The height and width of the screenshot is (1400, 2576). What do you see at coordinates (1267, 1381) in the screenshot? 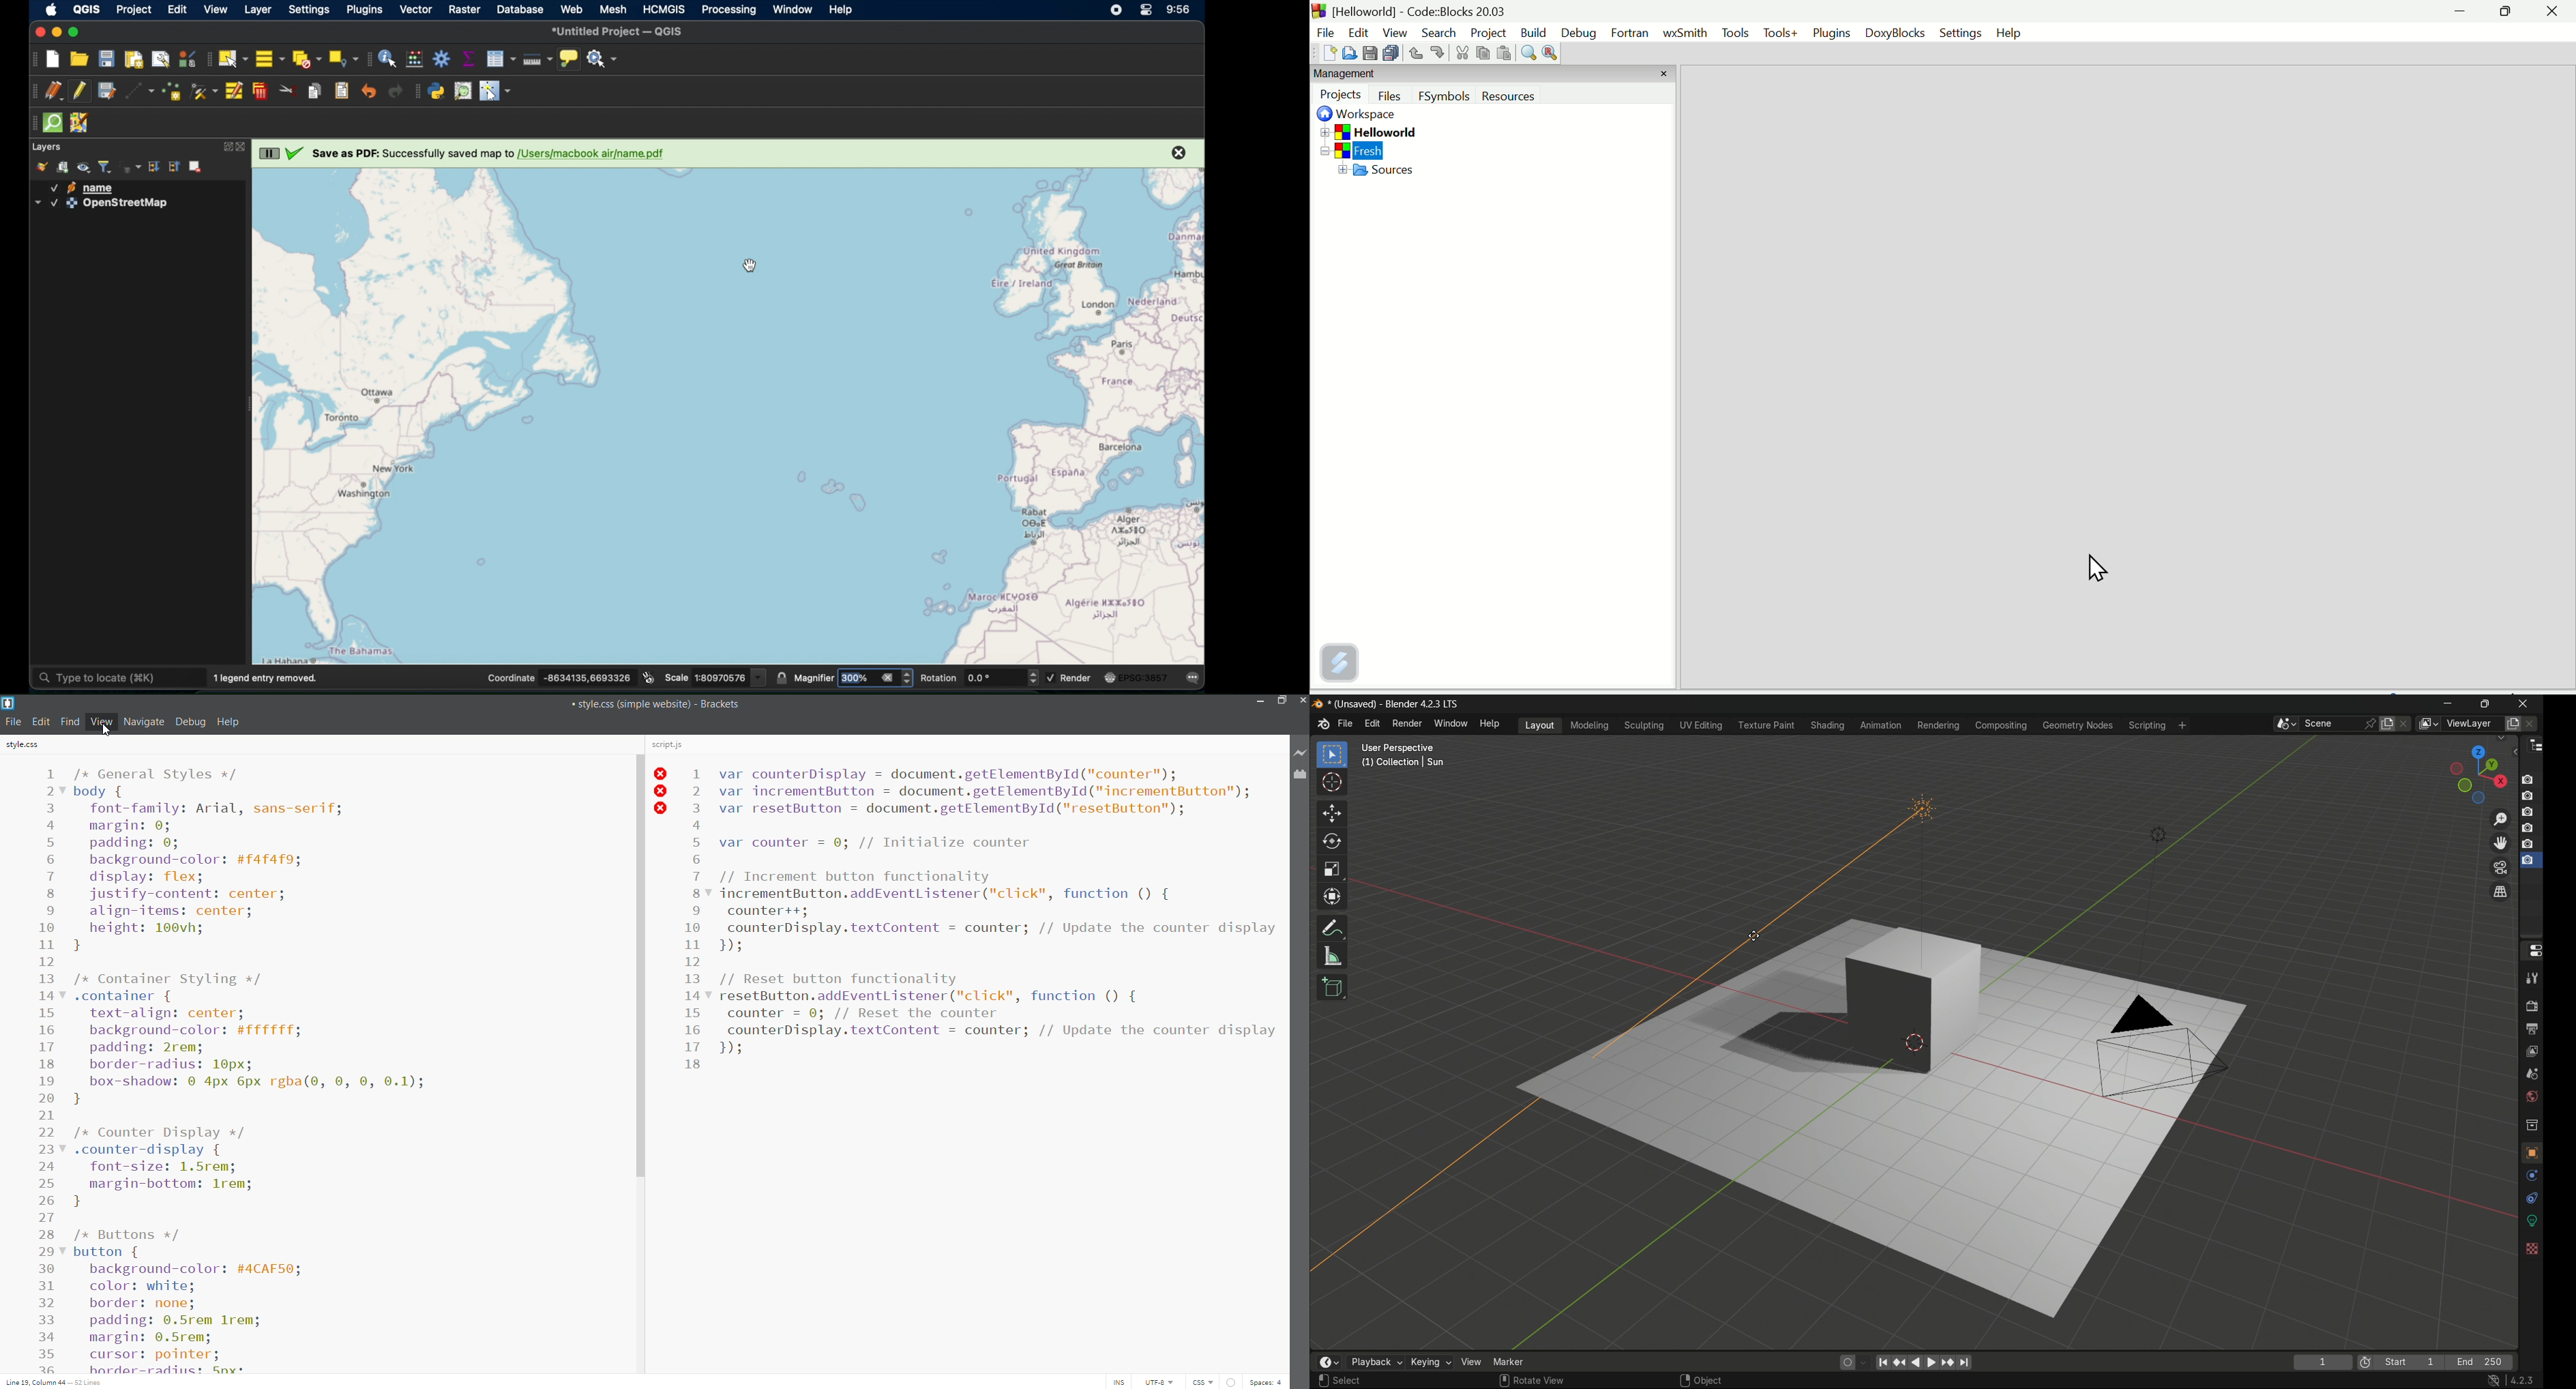
I see `space count` at bounding box center [1267, 1381].